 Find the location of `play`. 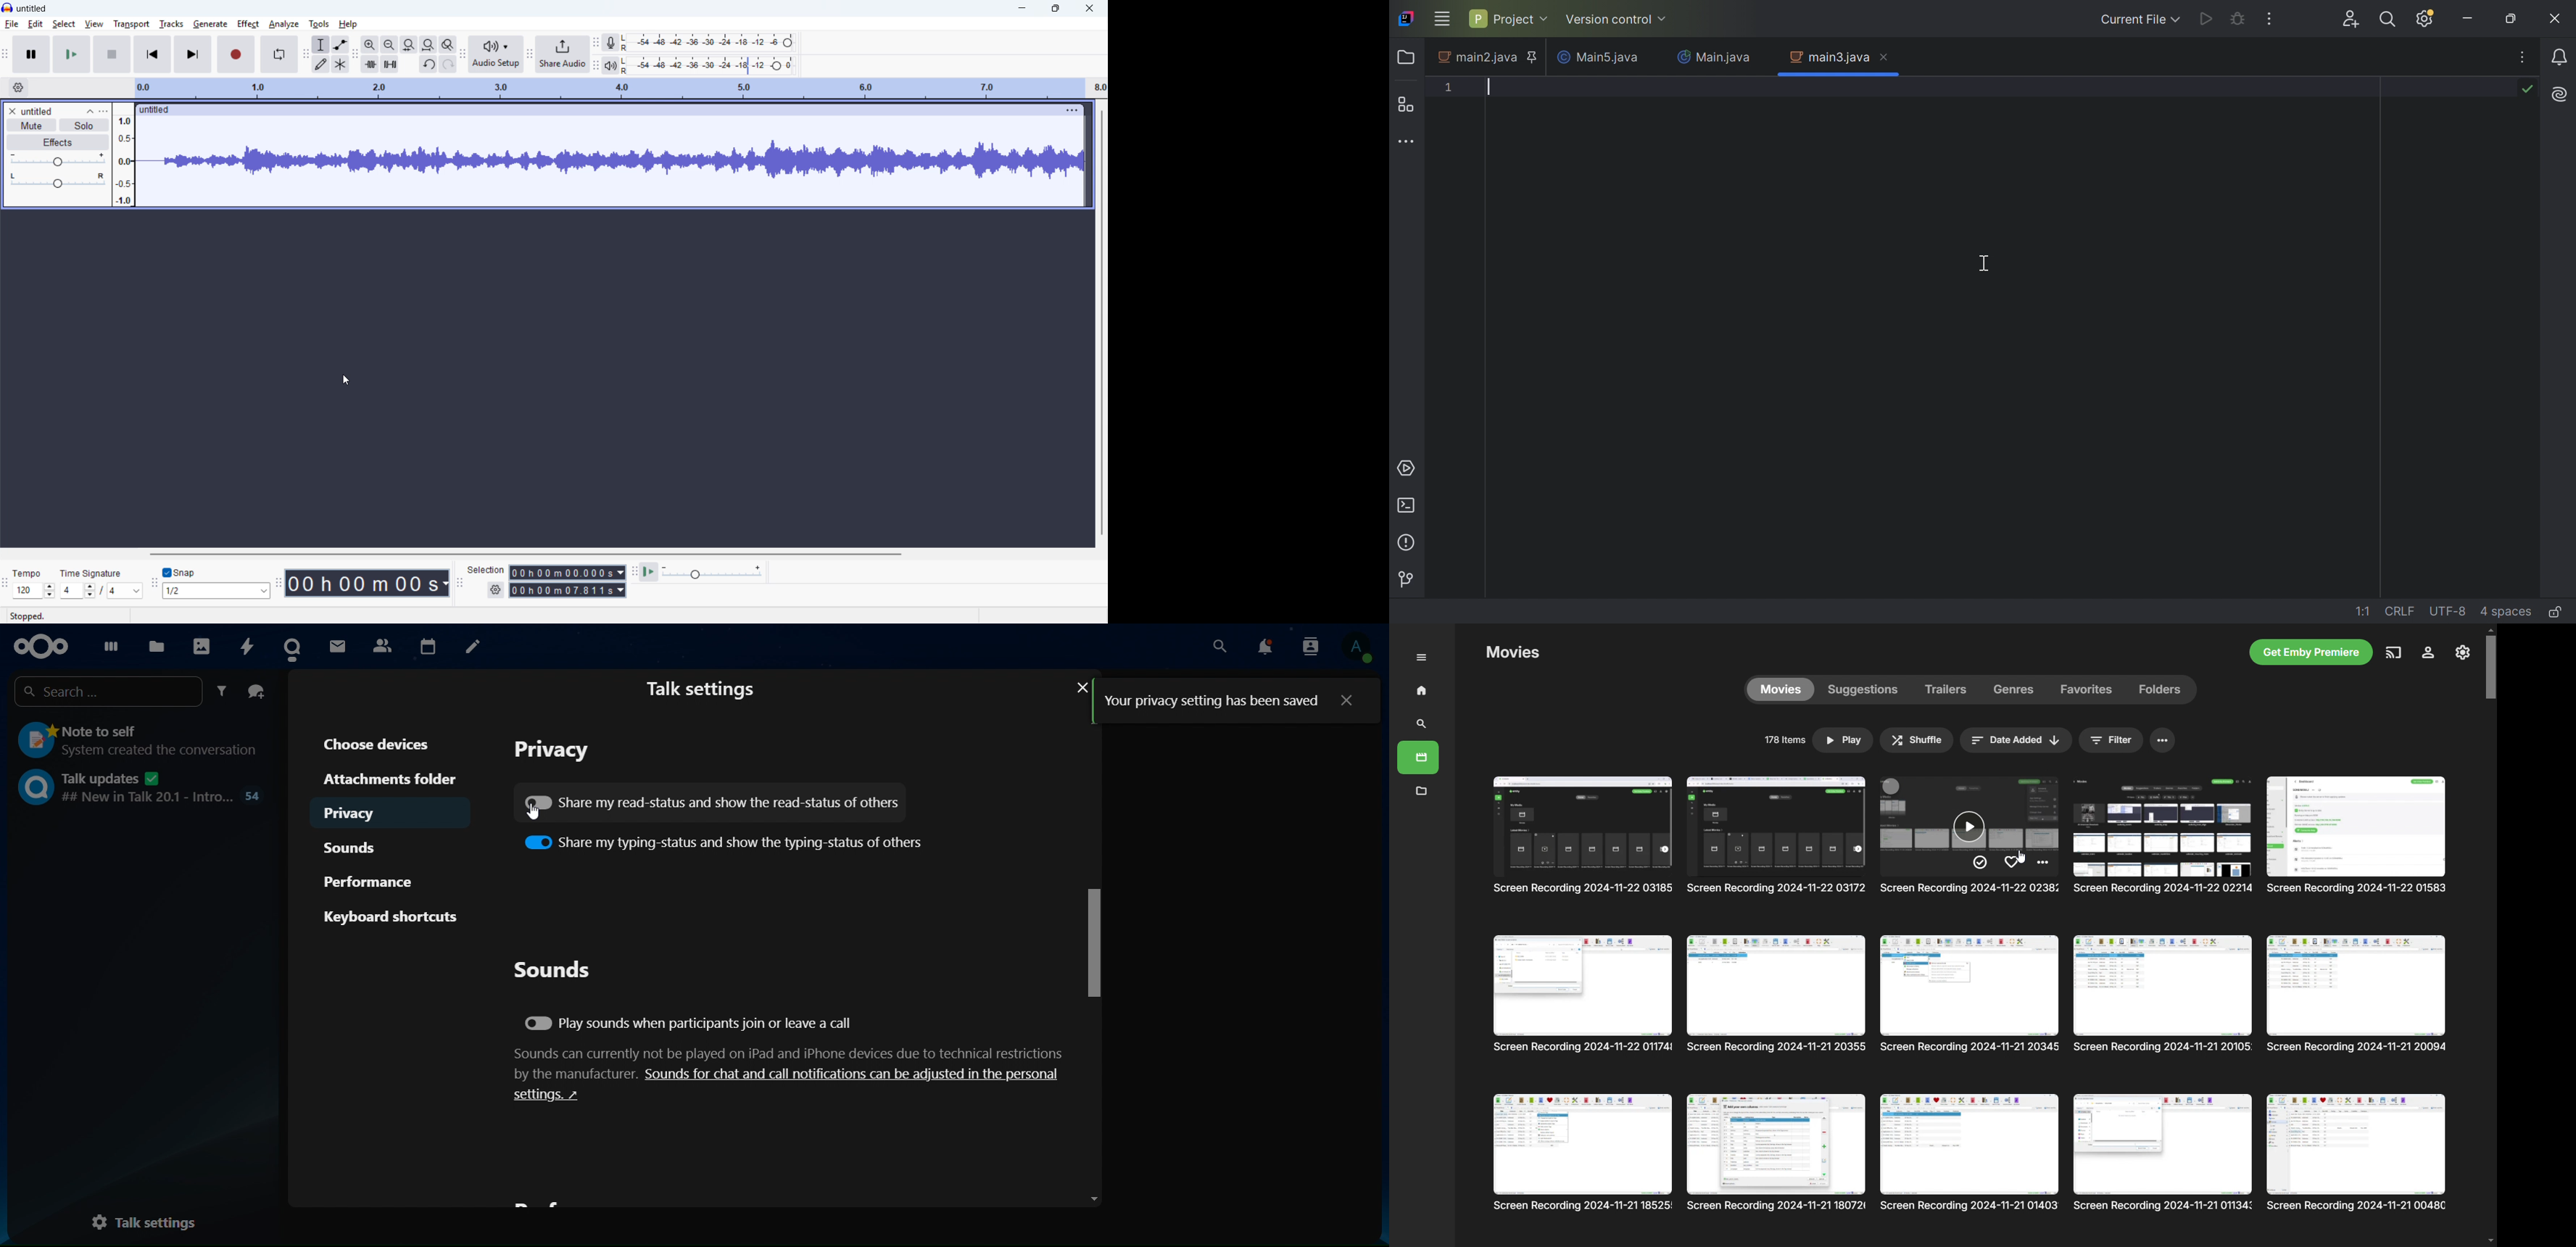

play is located at coordinates (72, 54).